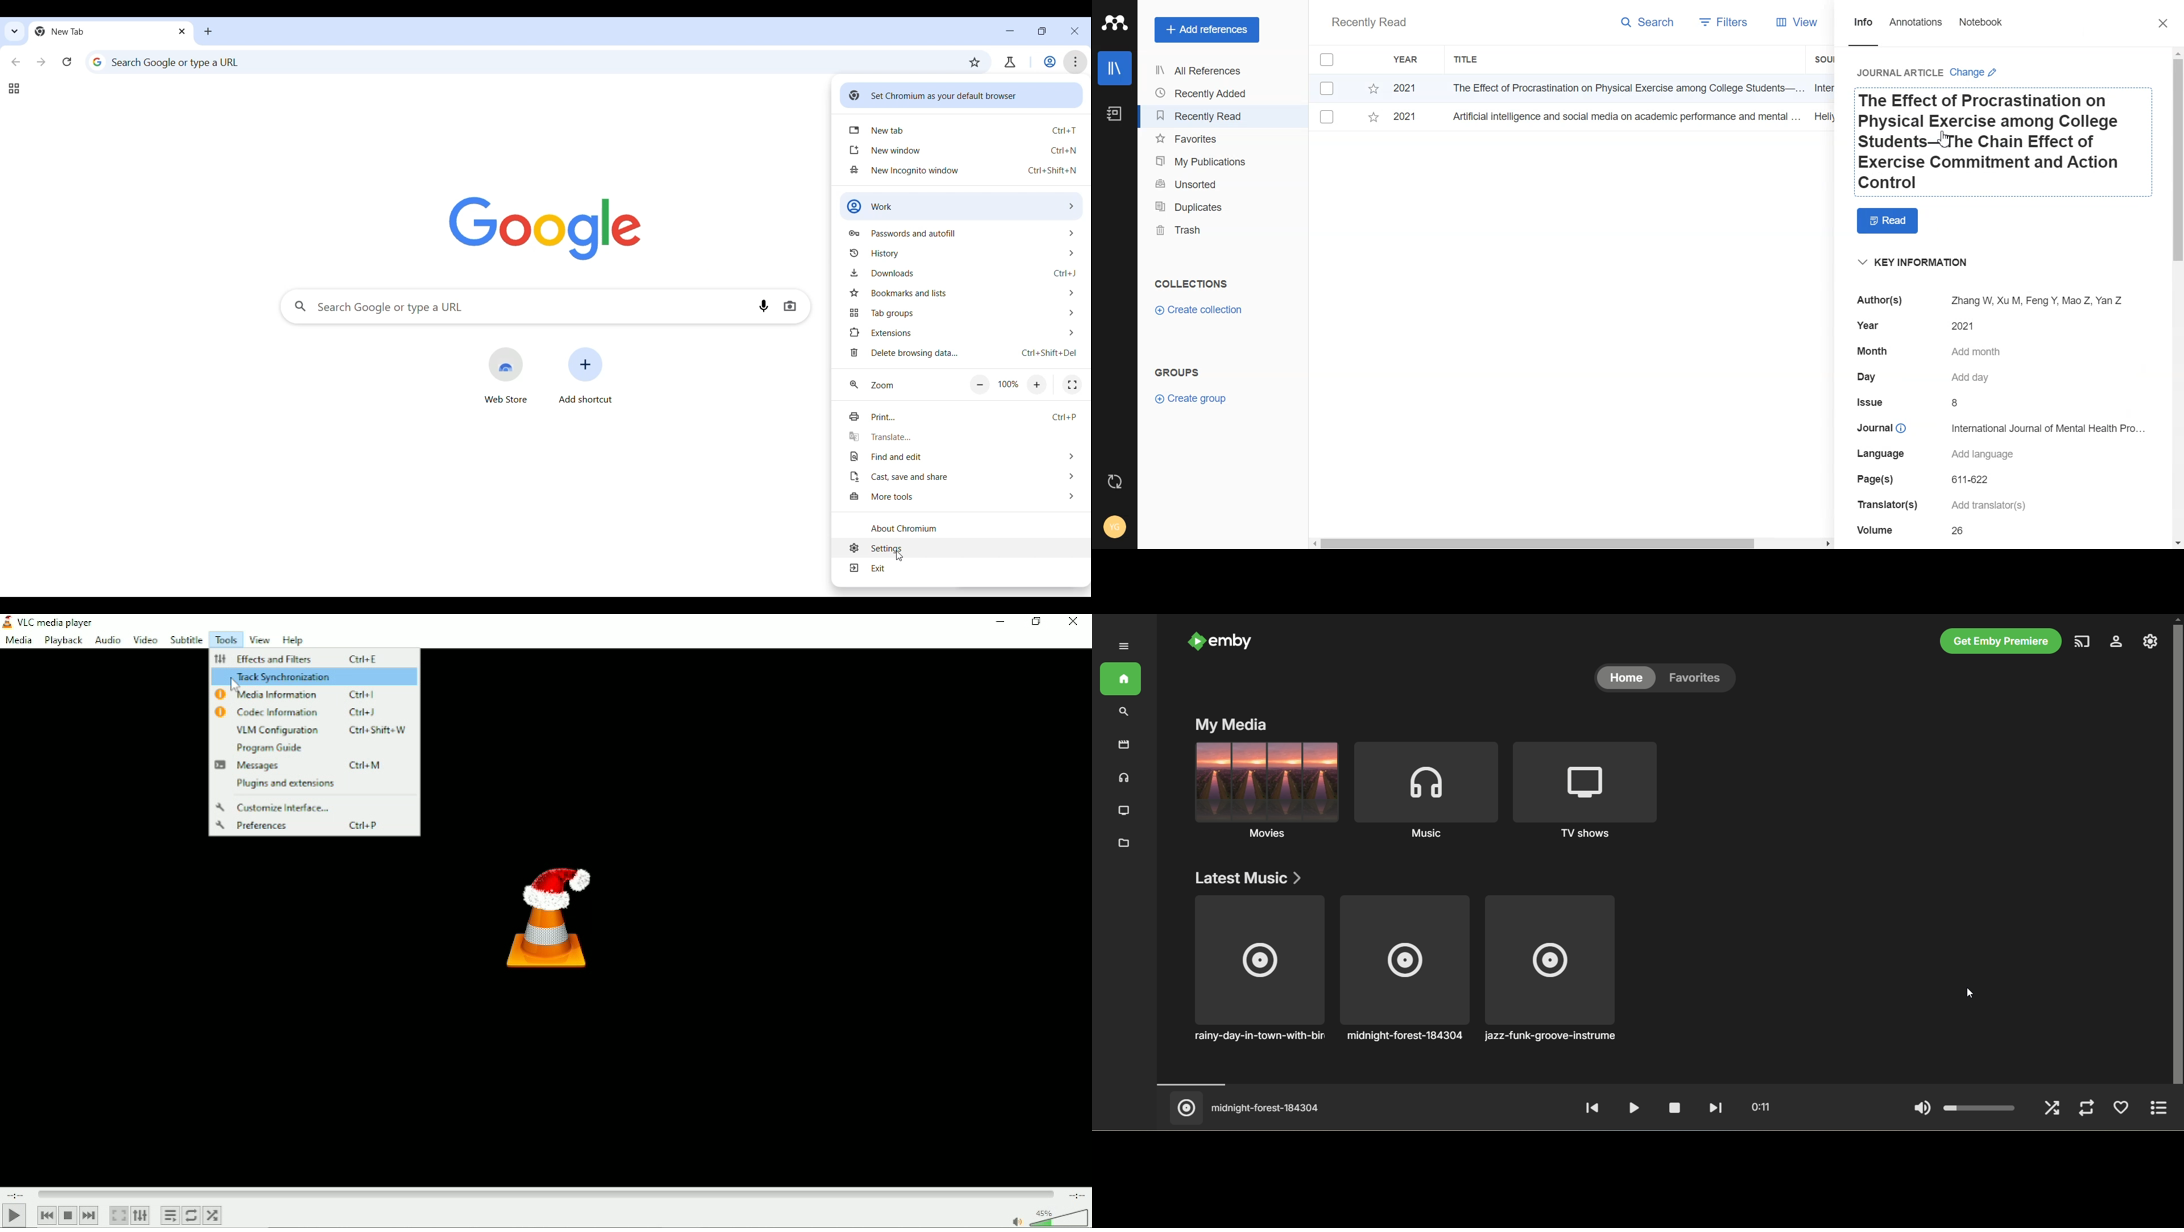 This screenshot has width=2184, height=1232. I want to click on Info, so click(1863, 31).